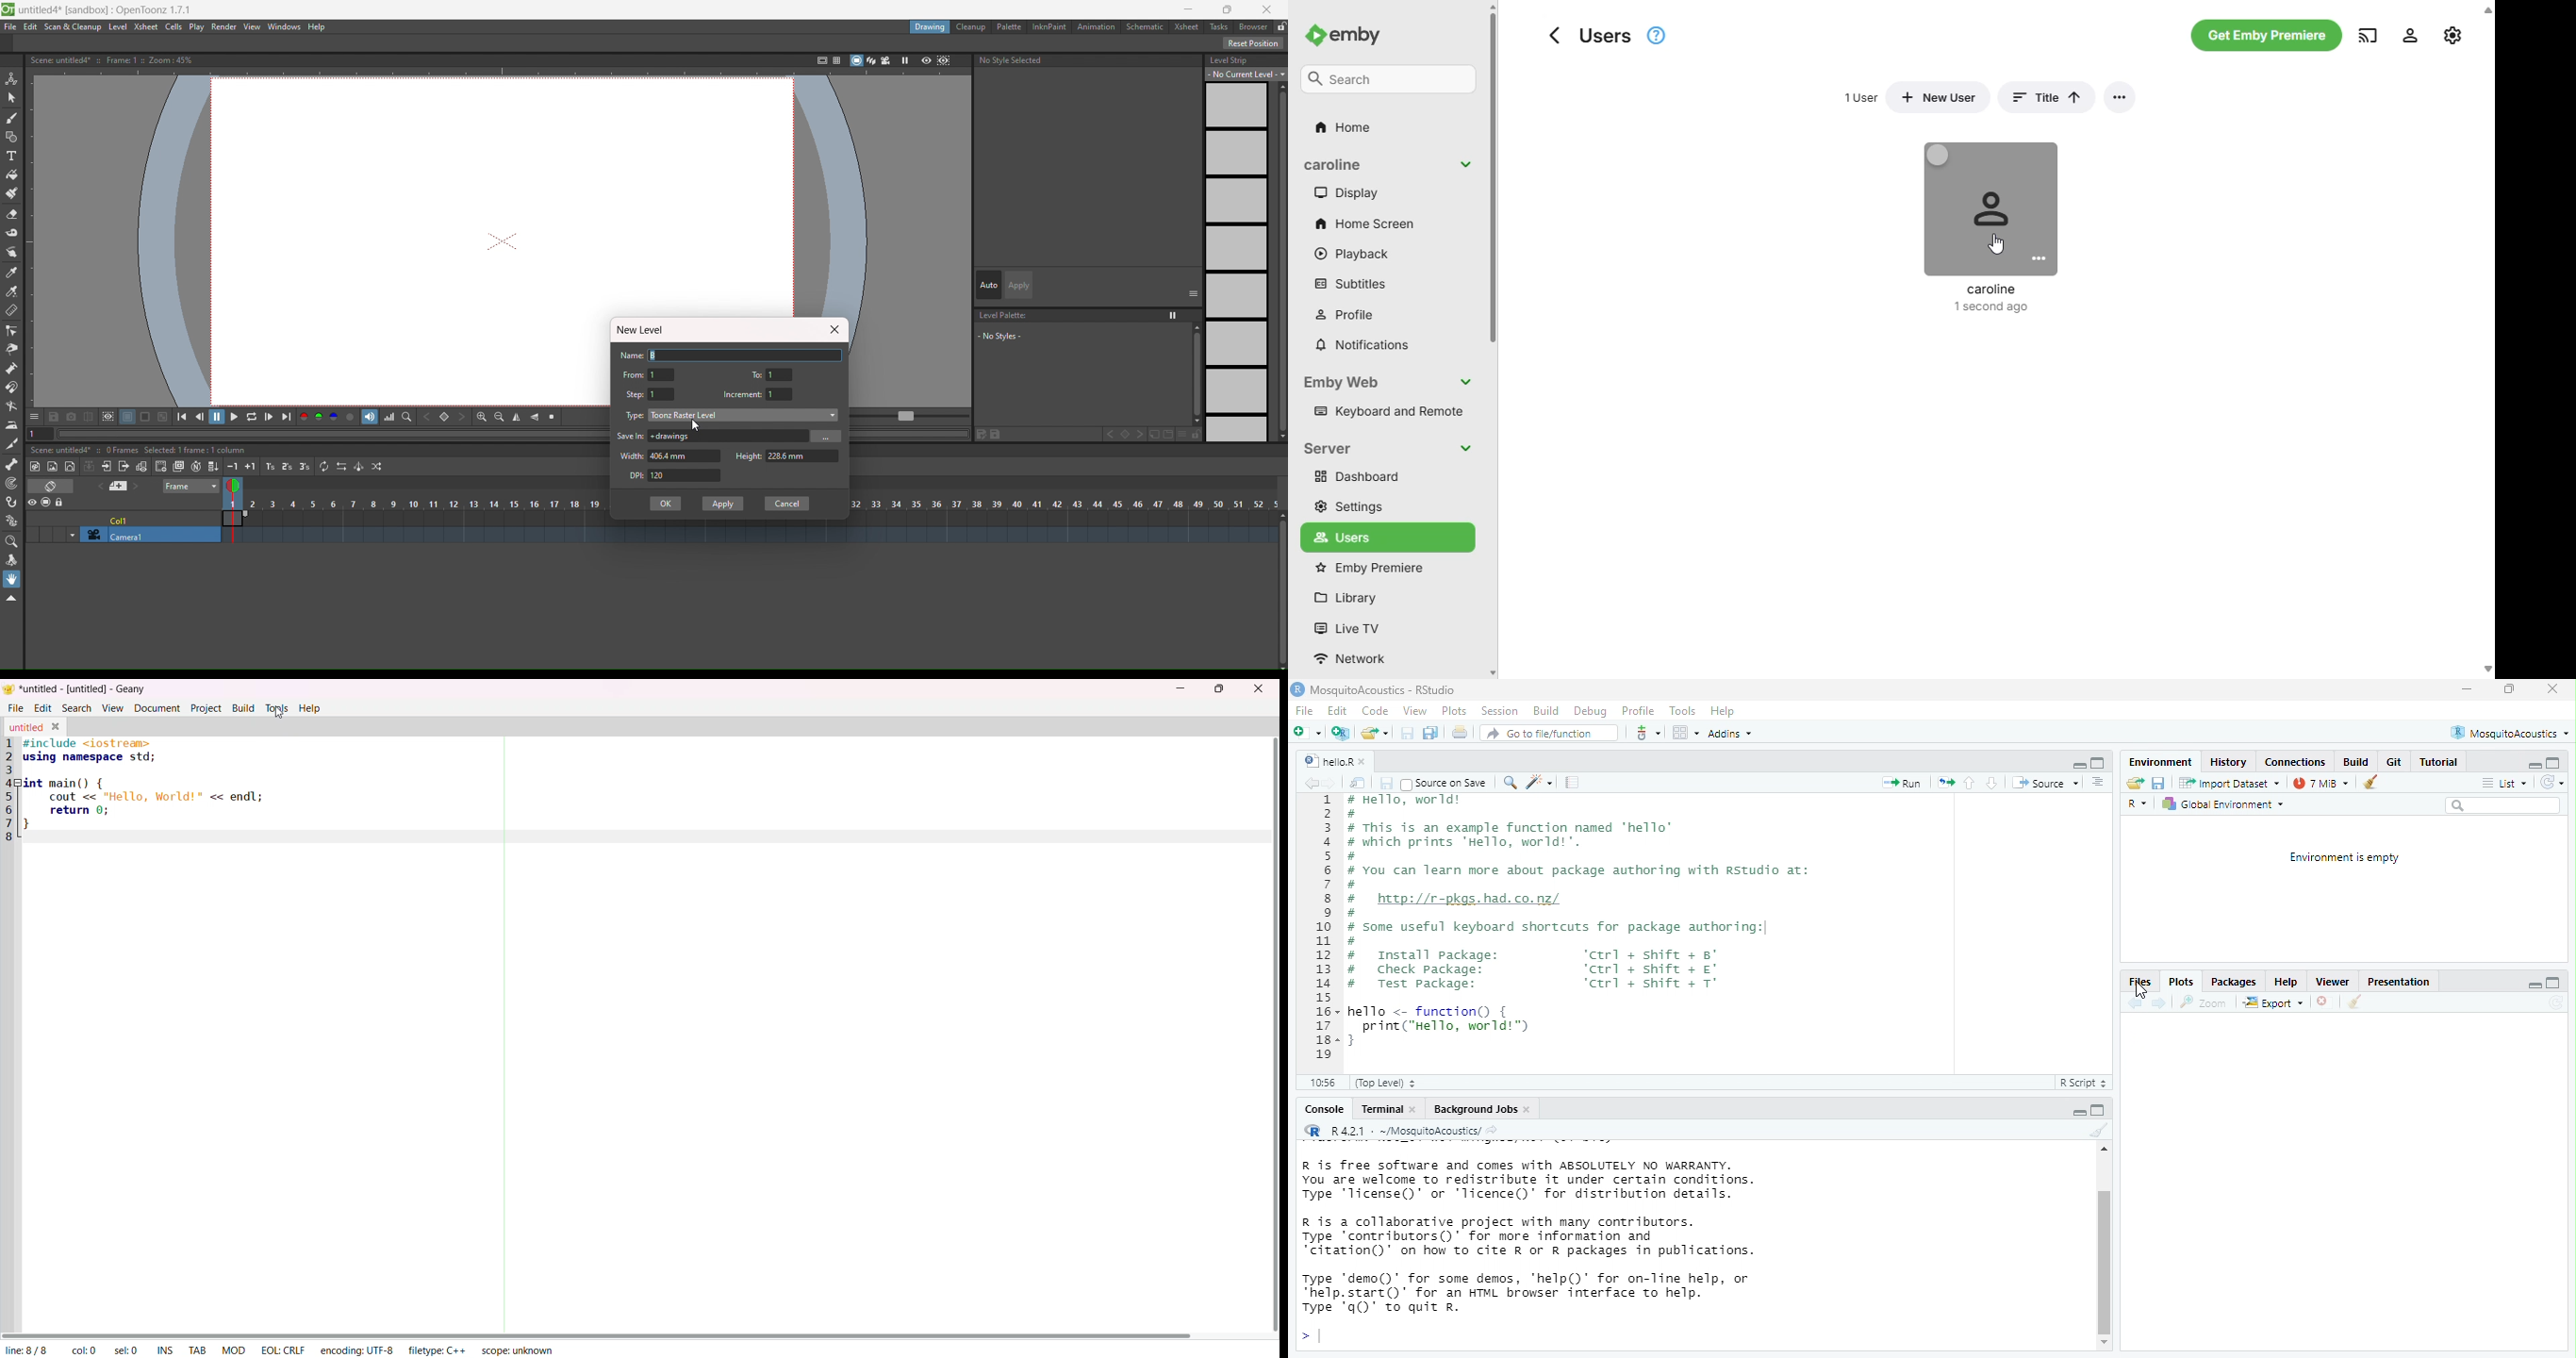 The width and height of the screenshot is (2576, 1372). I want to click on save current document, so click(1409, 733).